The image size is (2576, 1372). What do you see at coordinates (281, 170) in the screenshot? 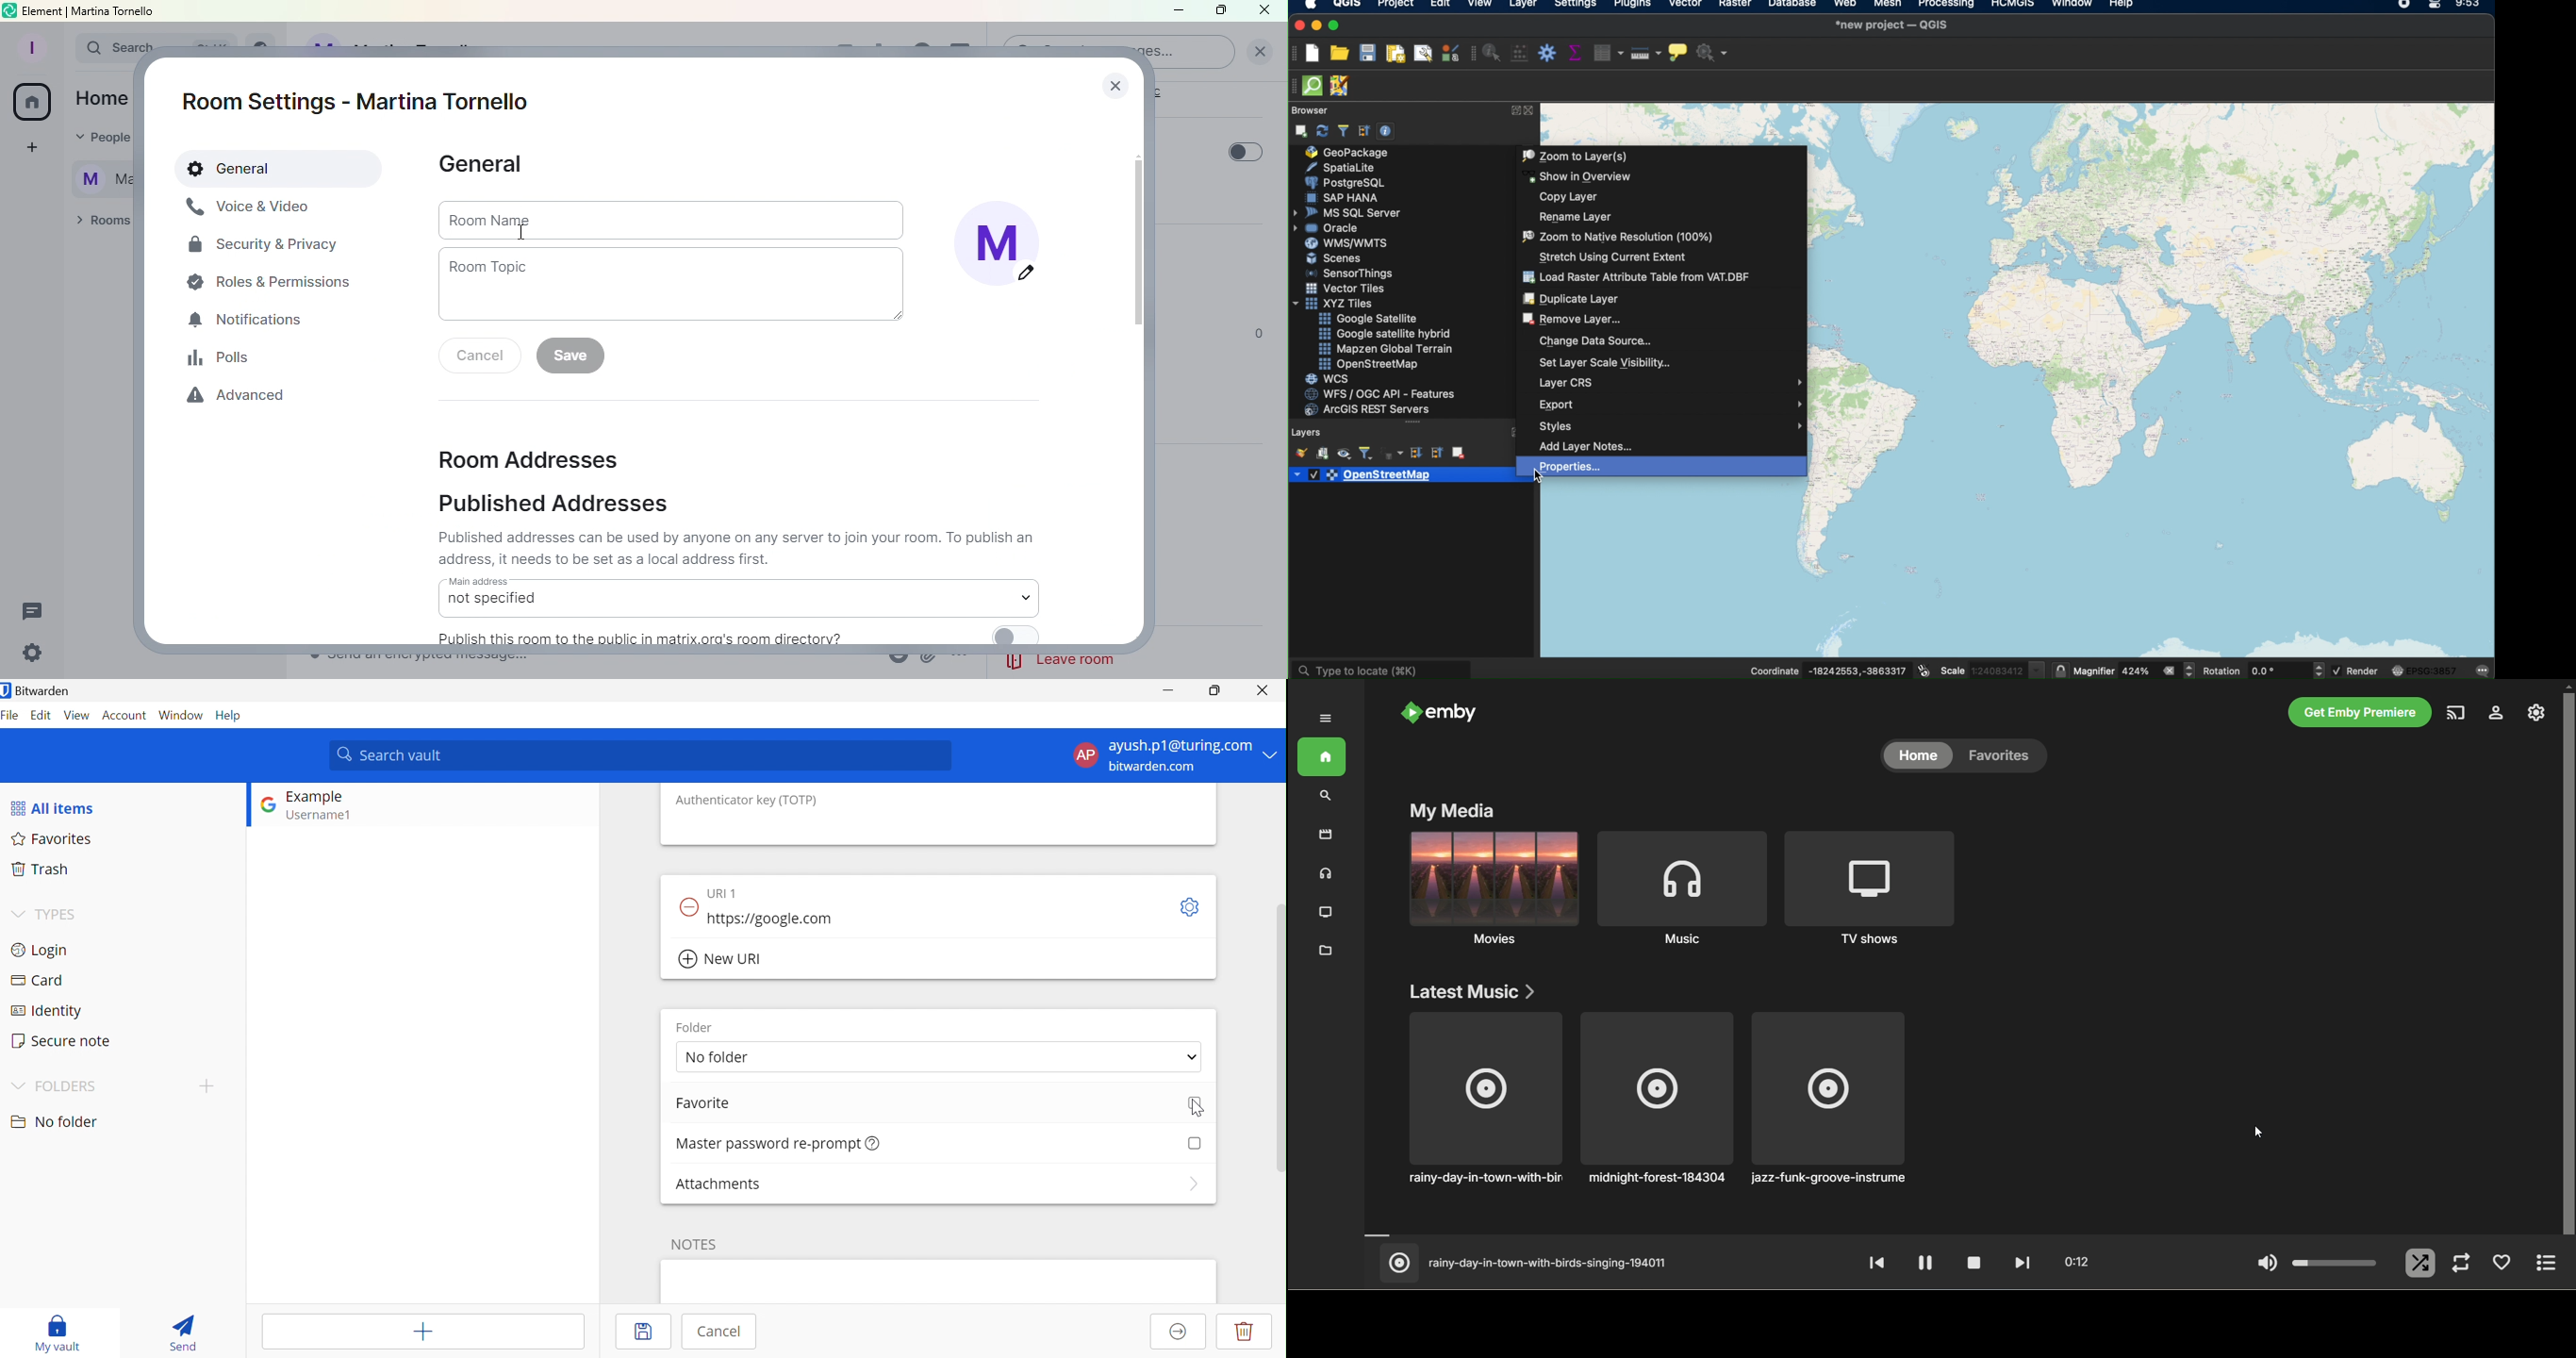
I see `General` at bounding box center [281, 170].